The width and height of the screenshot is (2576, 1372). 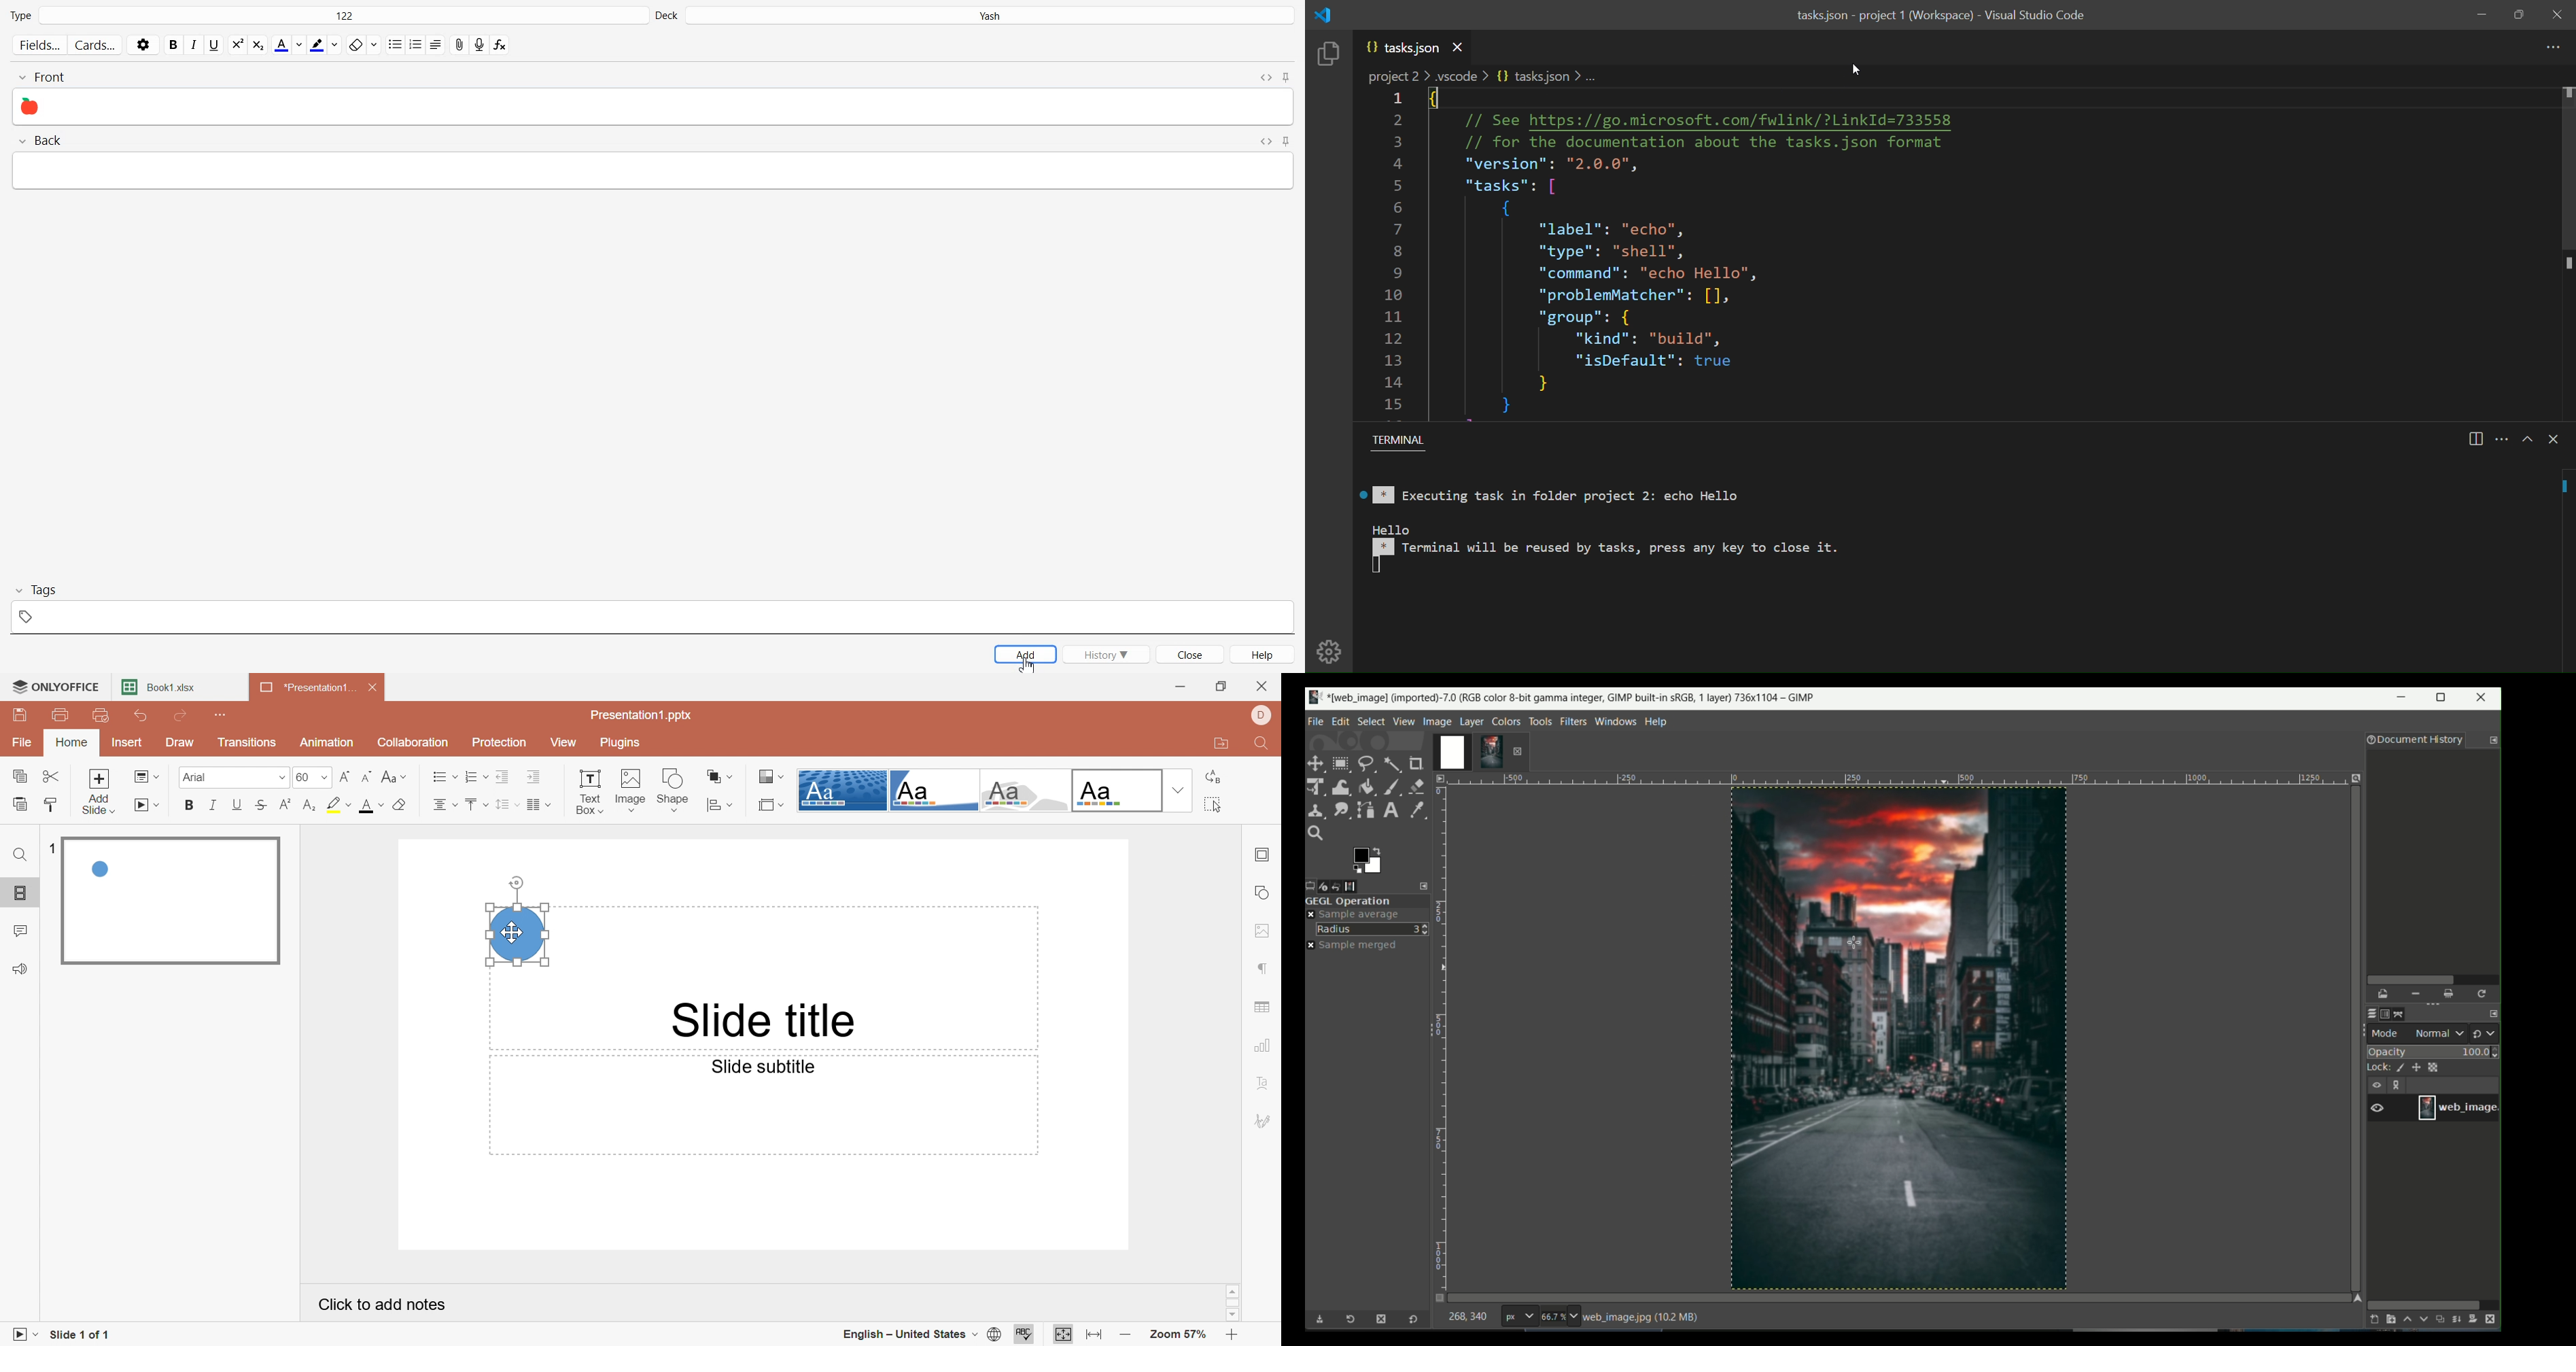 I want to click on Insert columns, so click(x=539, y=806).